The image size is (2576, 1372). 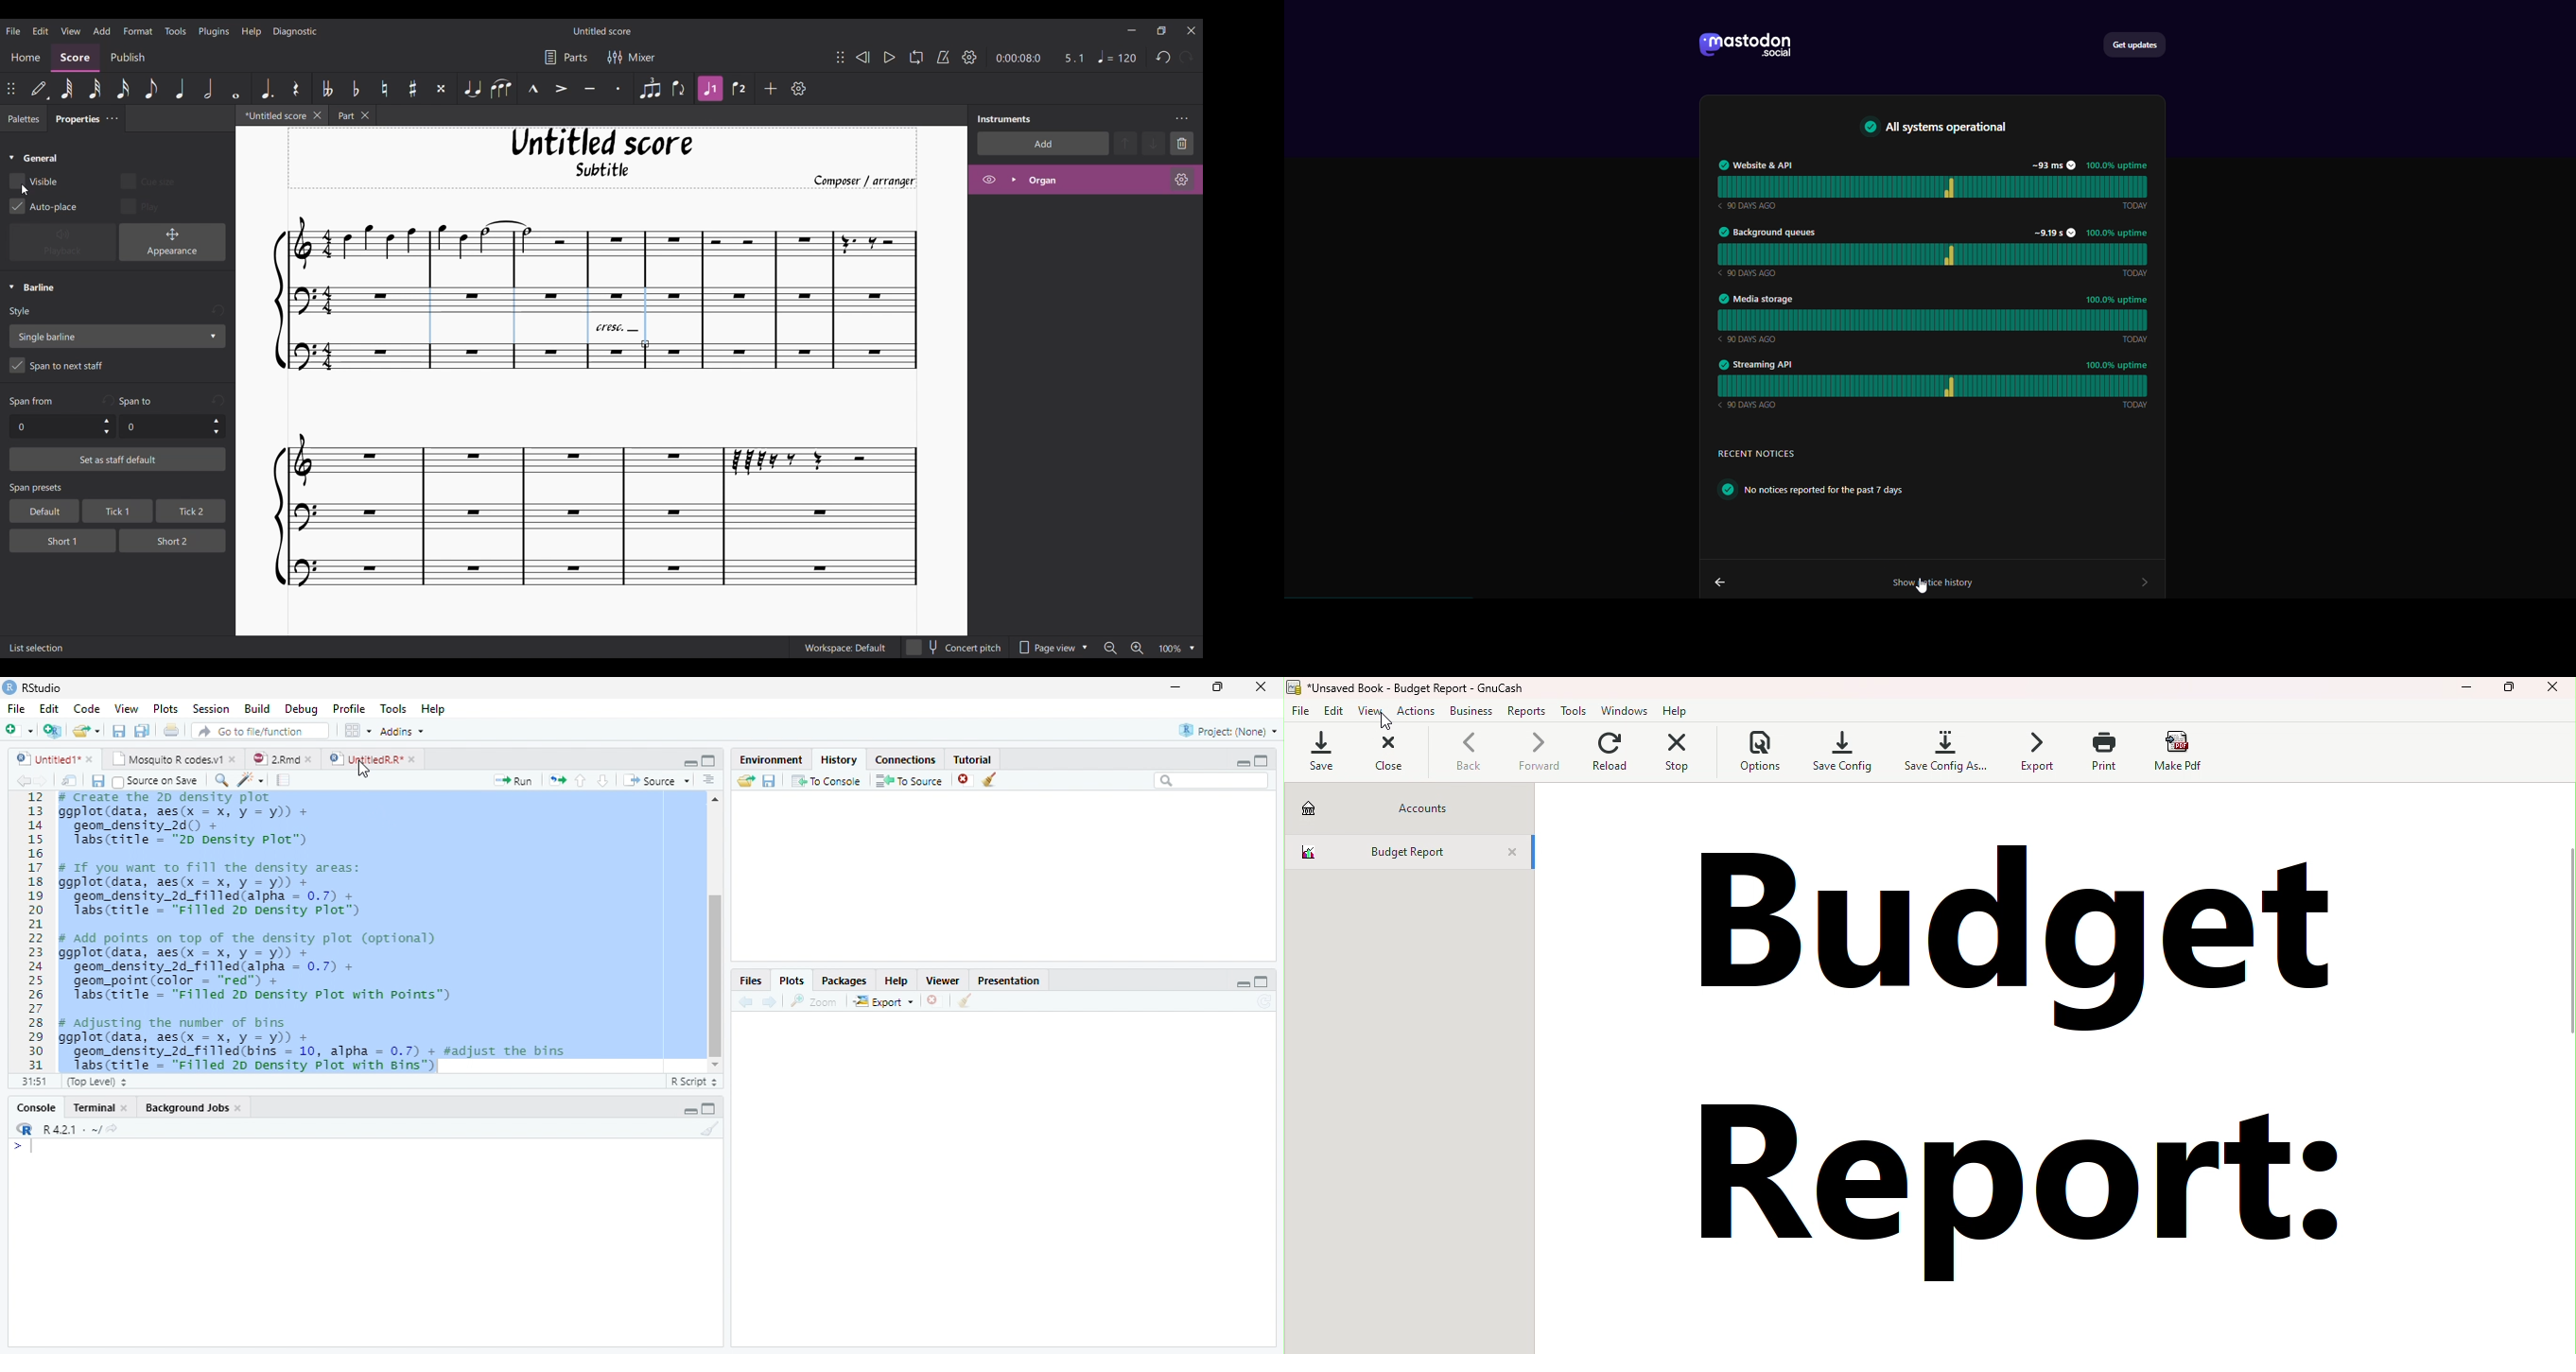 I want to click on maximize, so click(x=1262, y=760).